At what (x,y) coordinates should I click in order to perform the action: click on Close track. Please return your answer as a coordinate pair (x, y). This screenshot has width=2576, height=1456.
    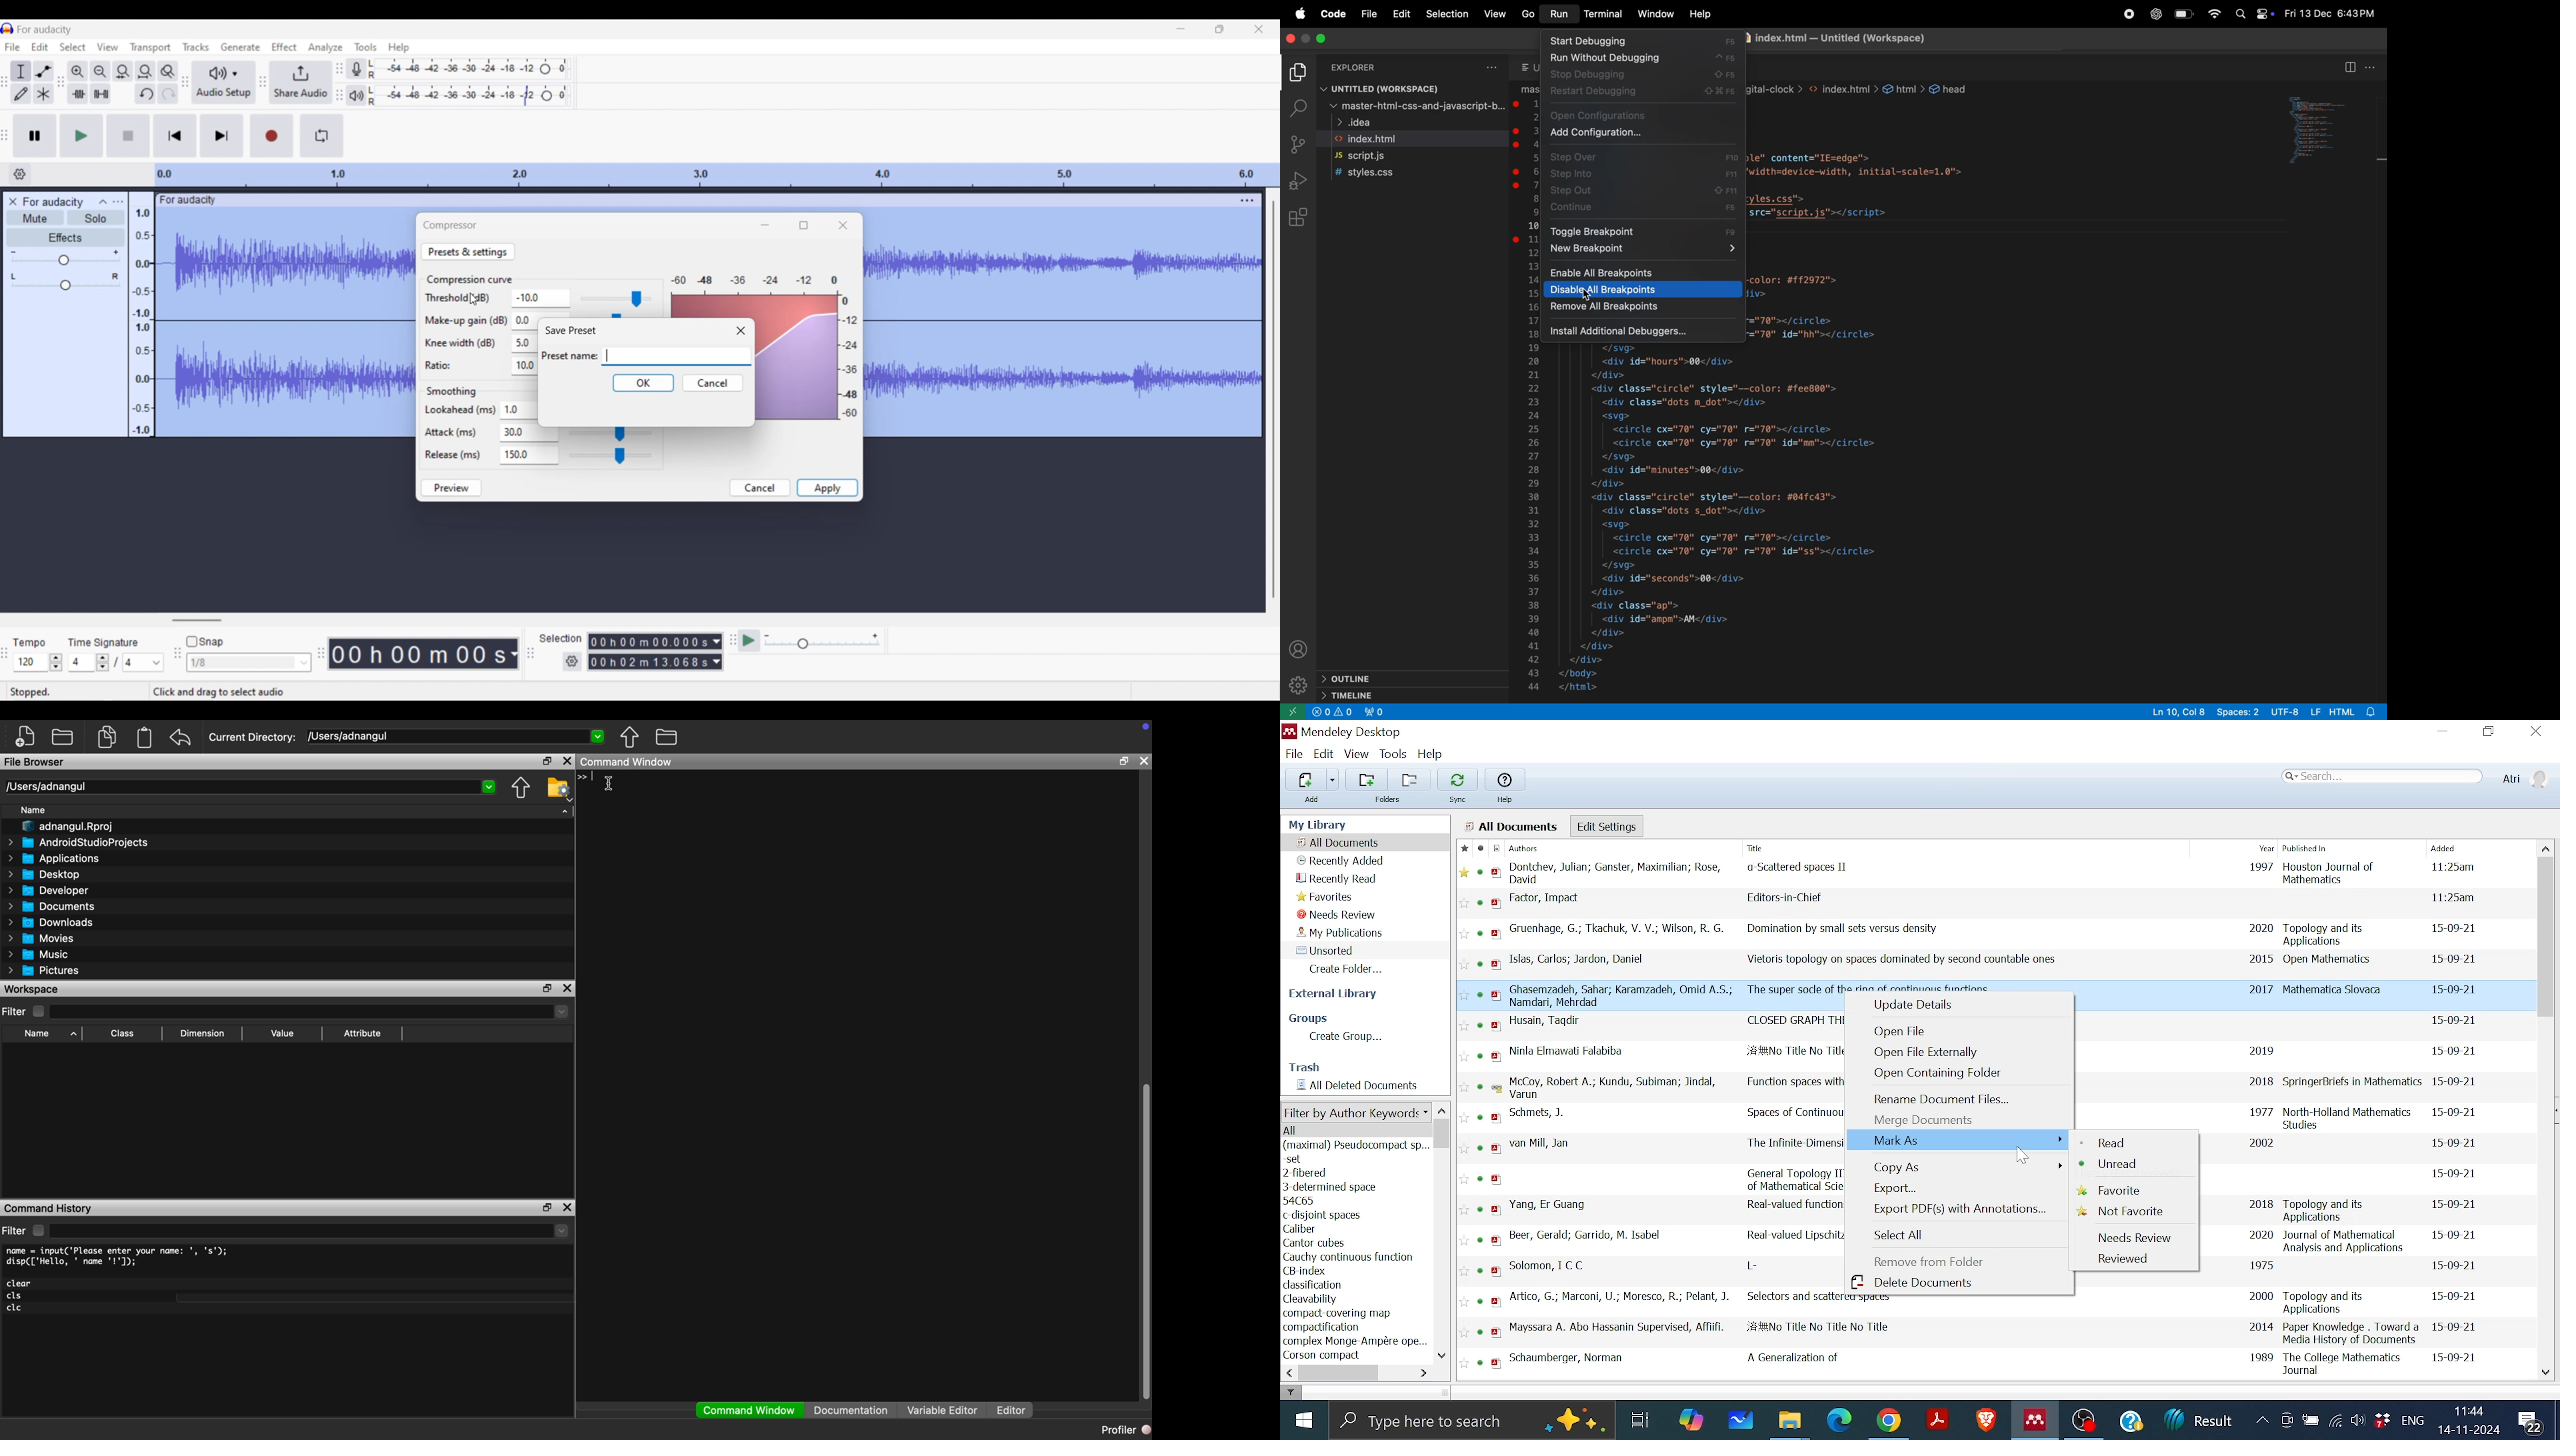
    Looking at the image, I should click on (12, 201).